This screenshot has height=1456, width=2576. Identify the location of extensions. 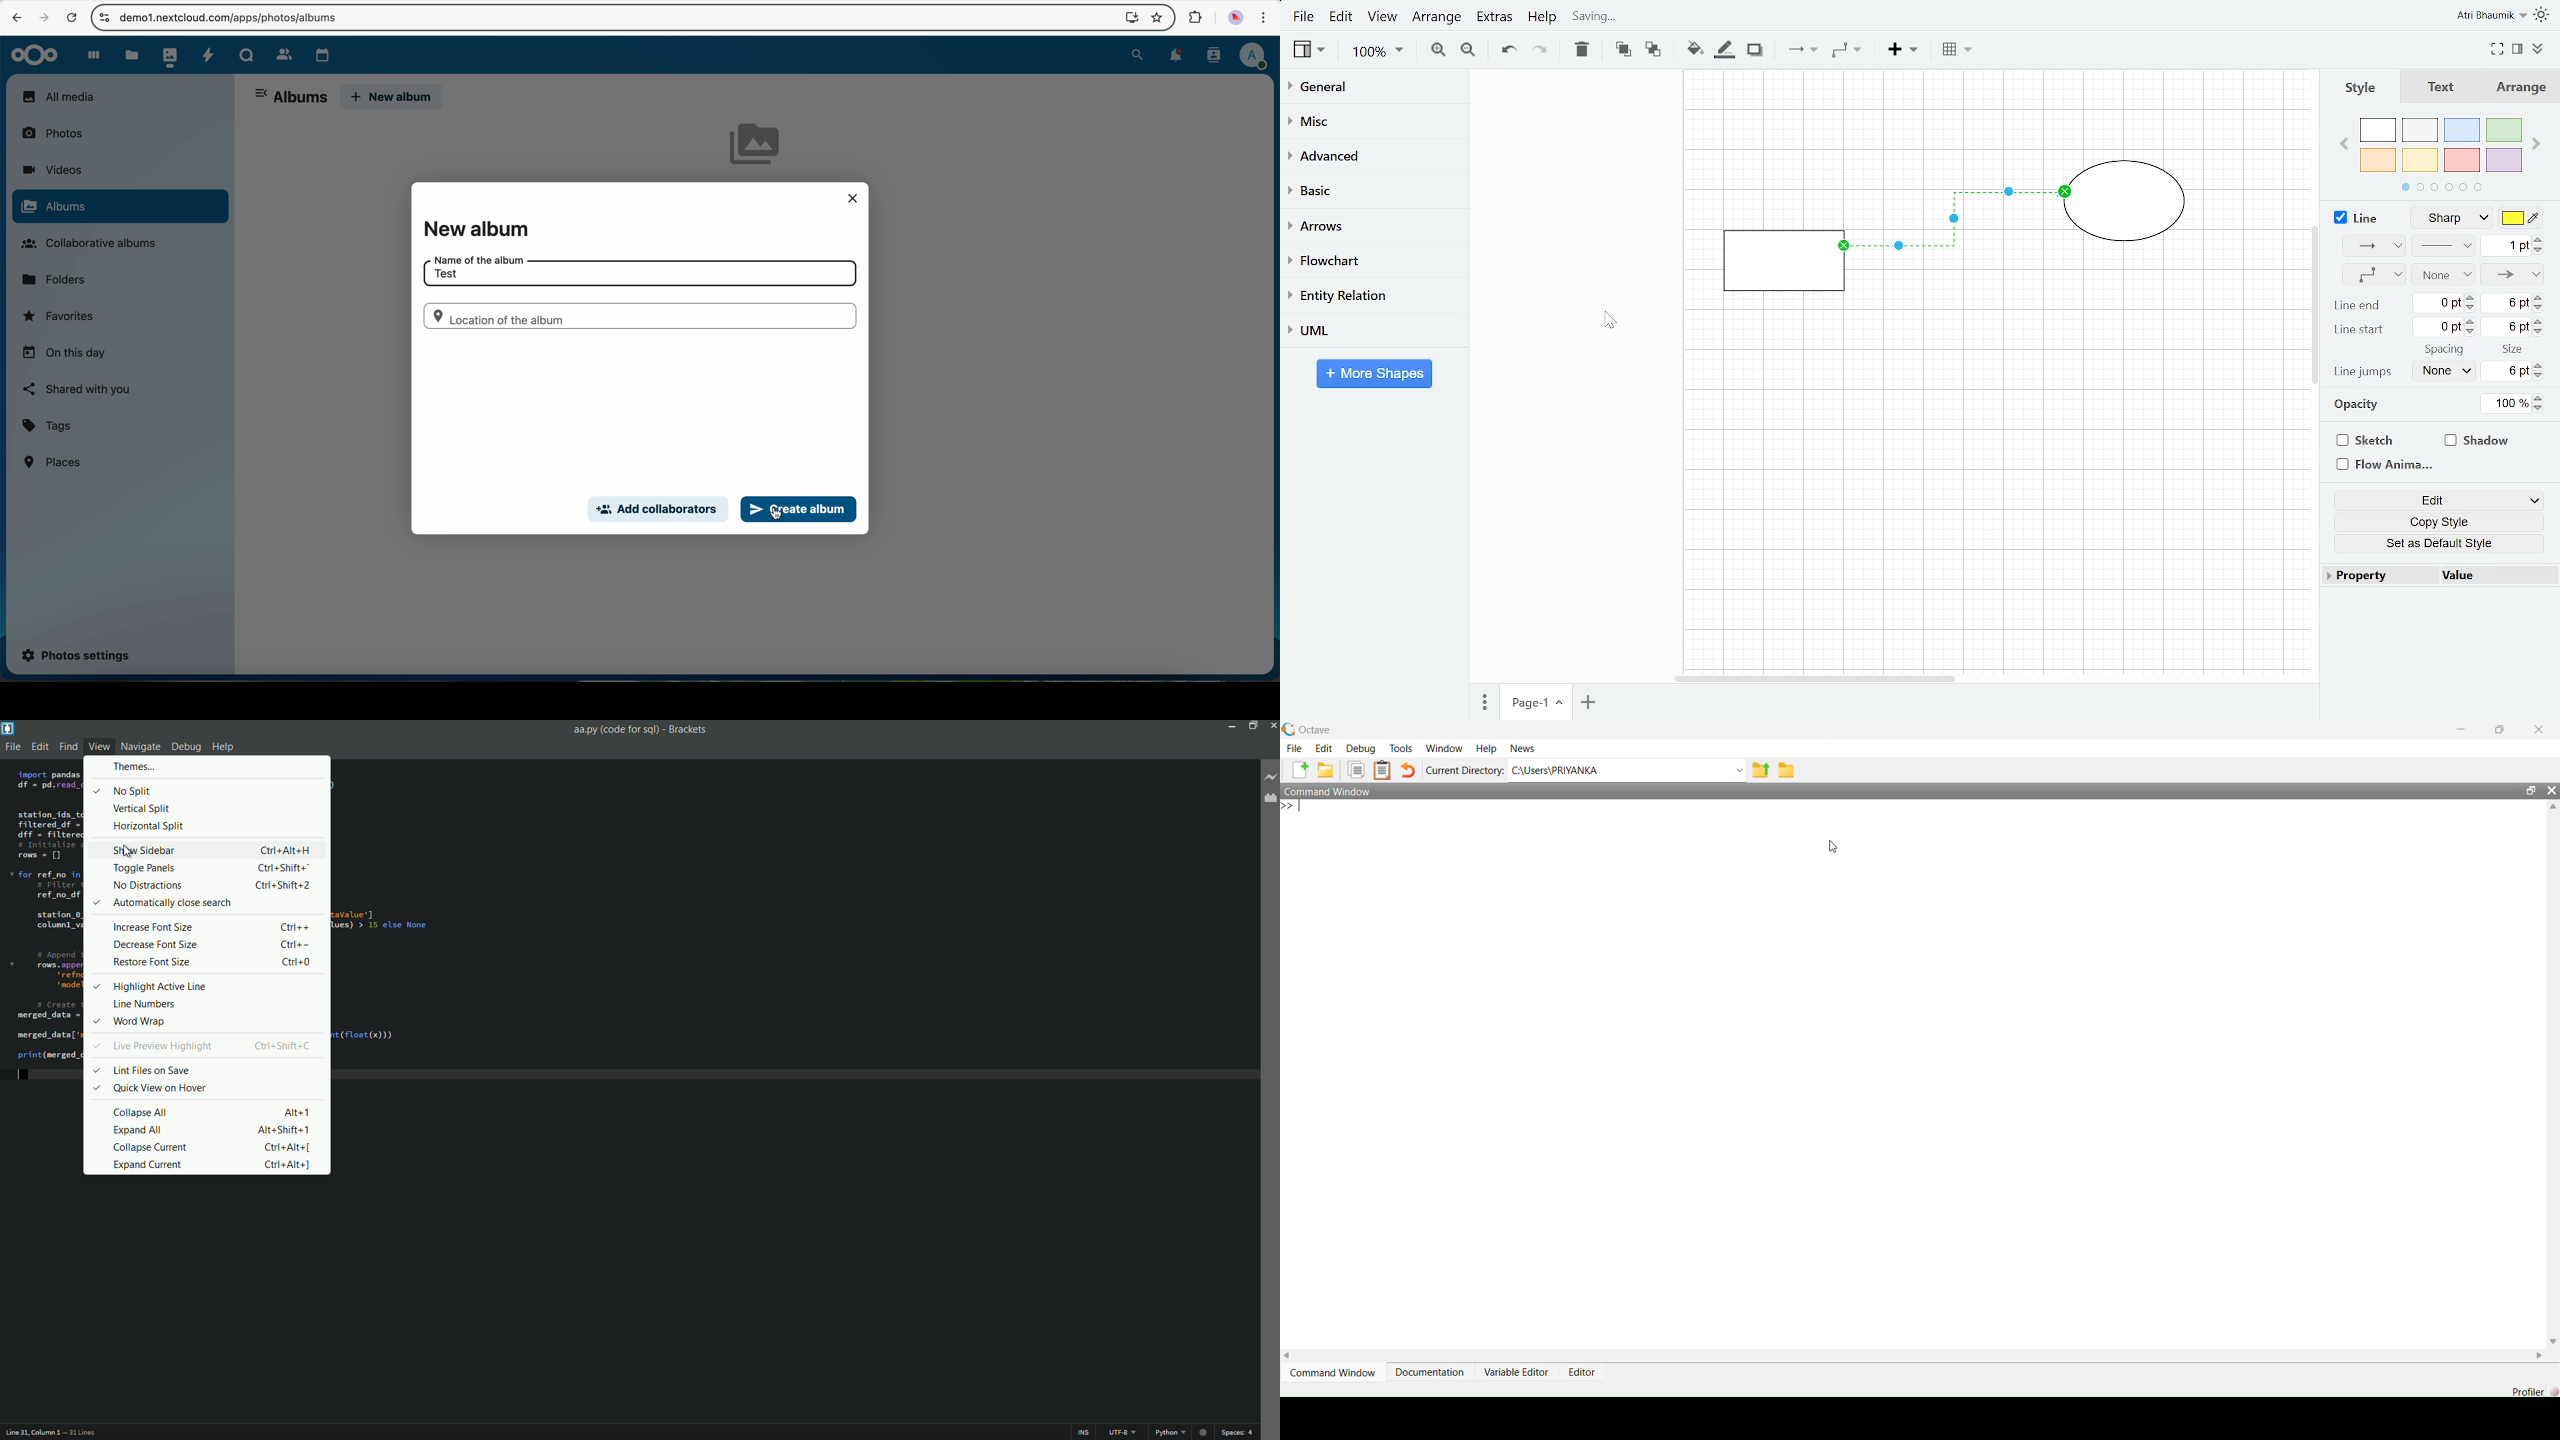
(1194, 18).